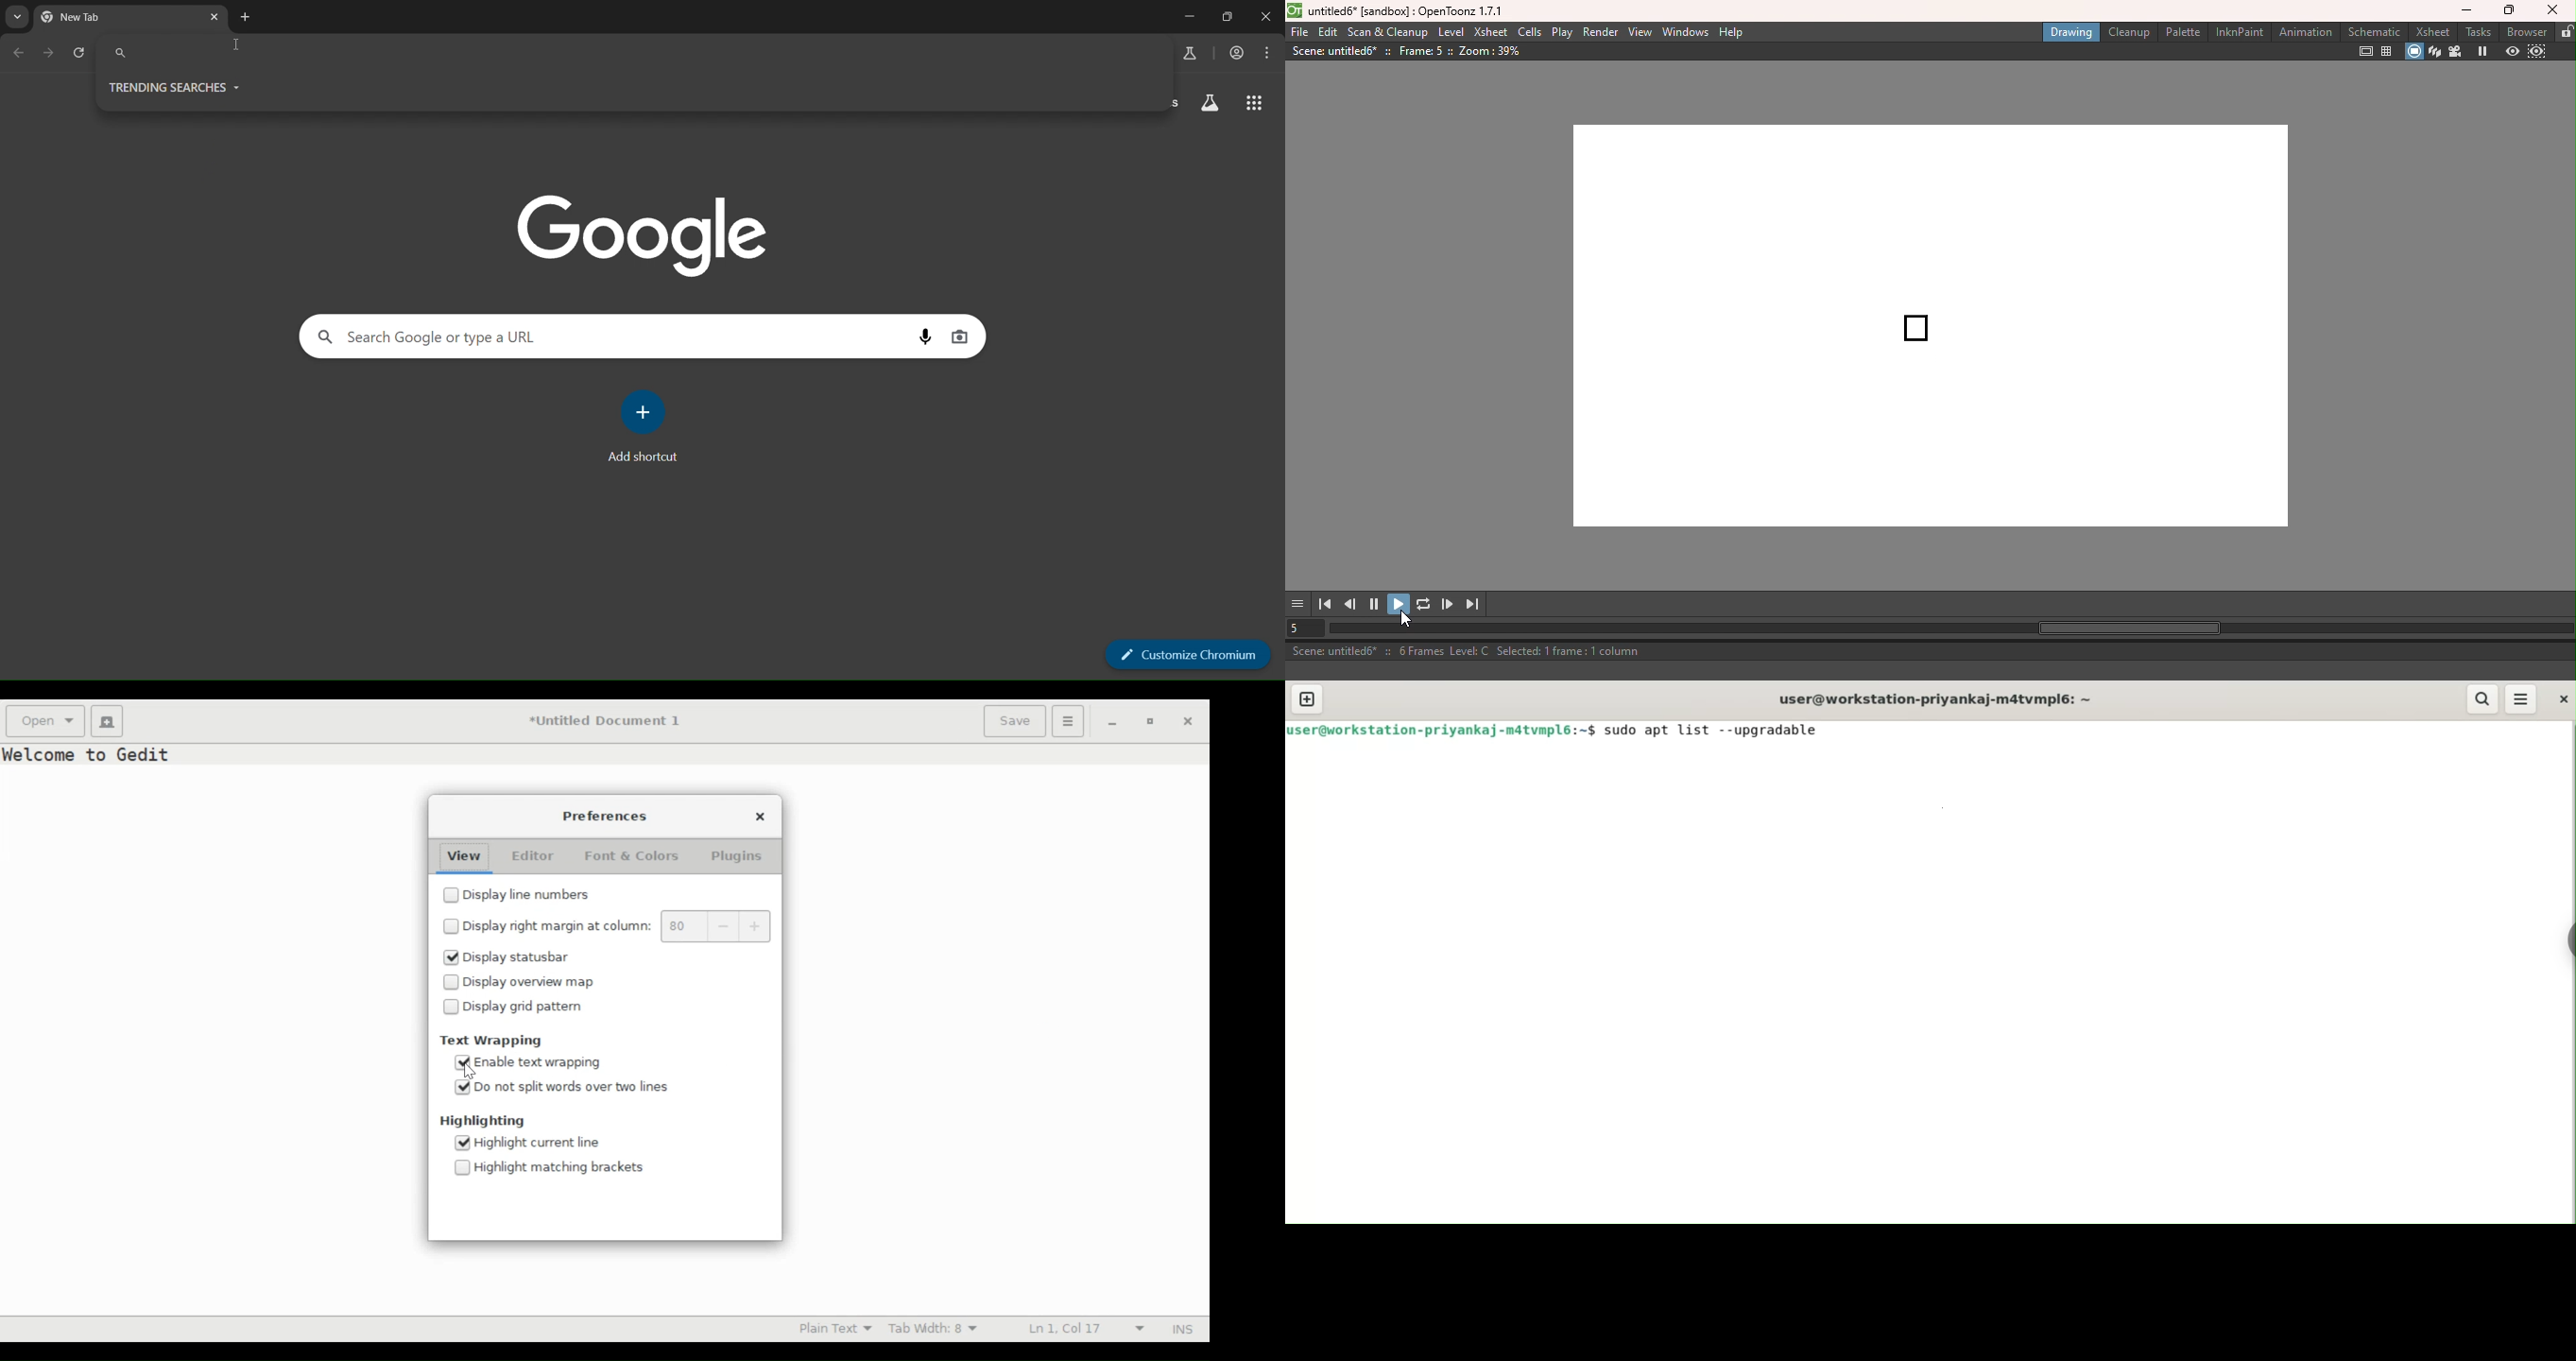  What do you see at coordinates (1254, 103) in the screenshot?
I see `google apps` at bounding box center [1254, 103].